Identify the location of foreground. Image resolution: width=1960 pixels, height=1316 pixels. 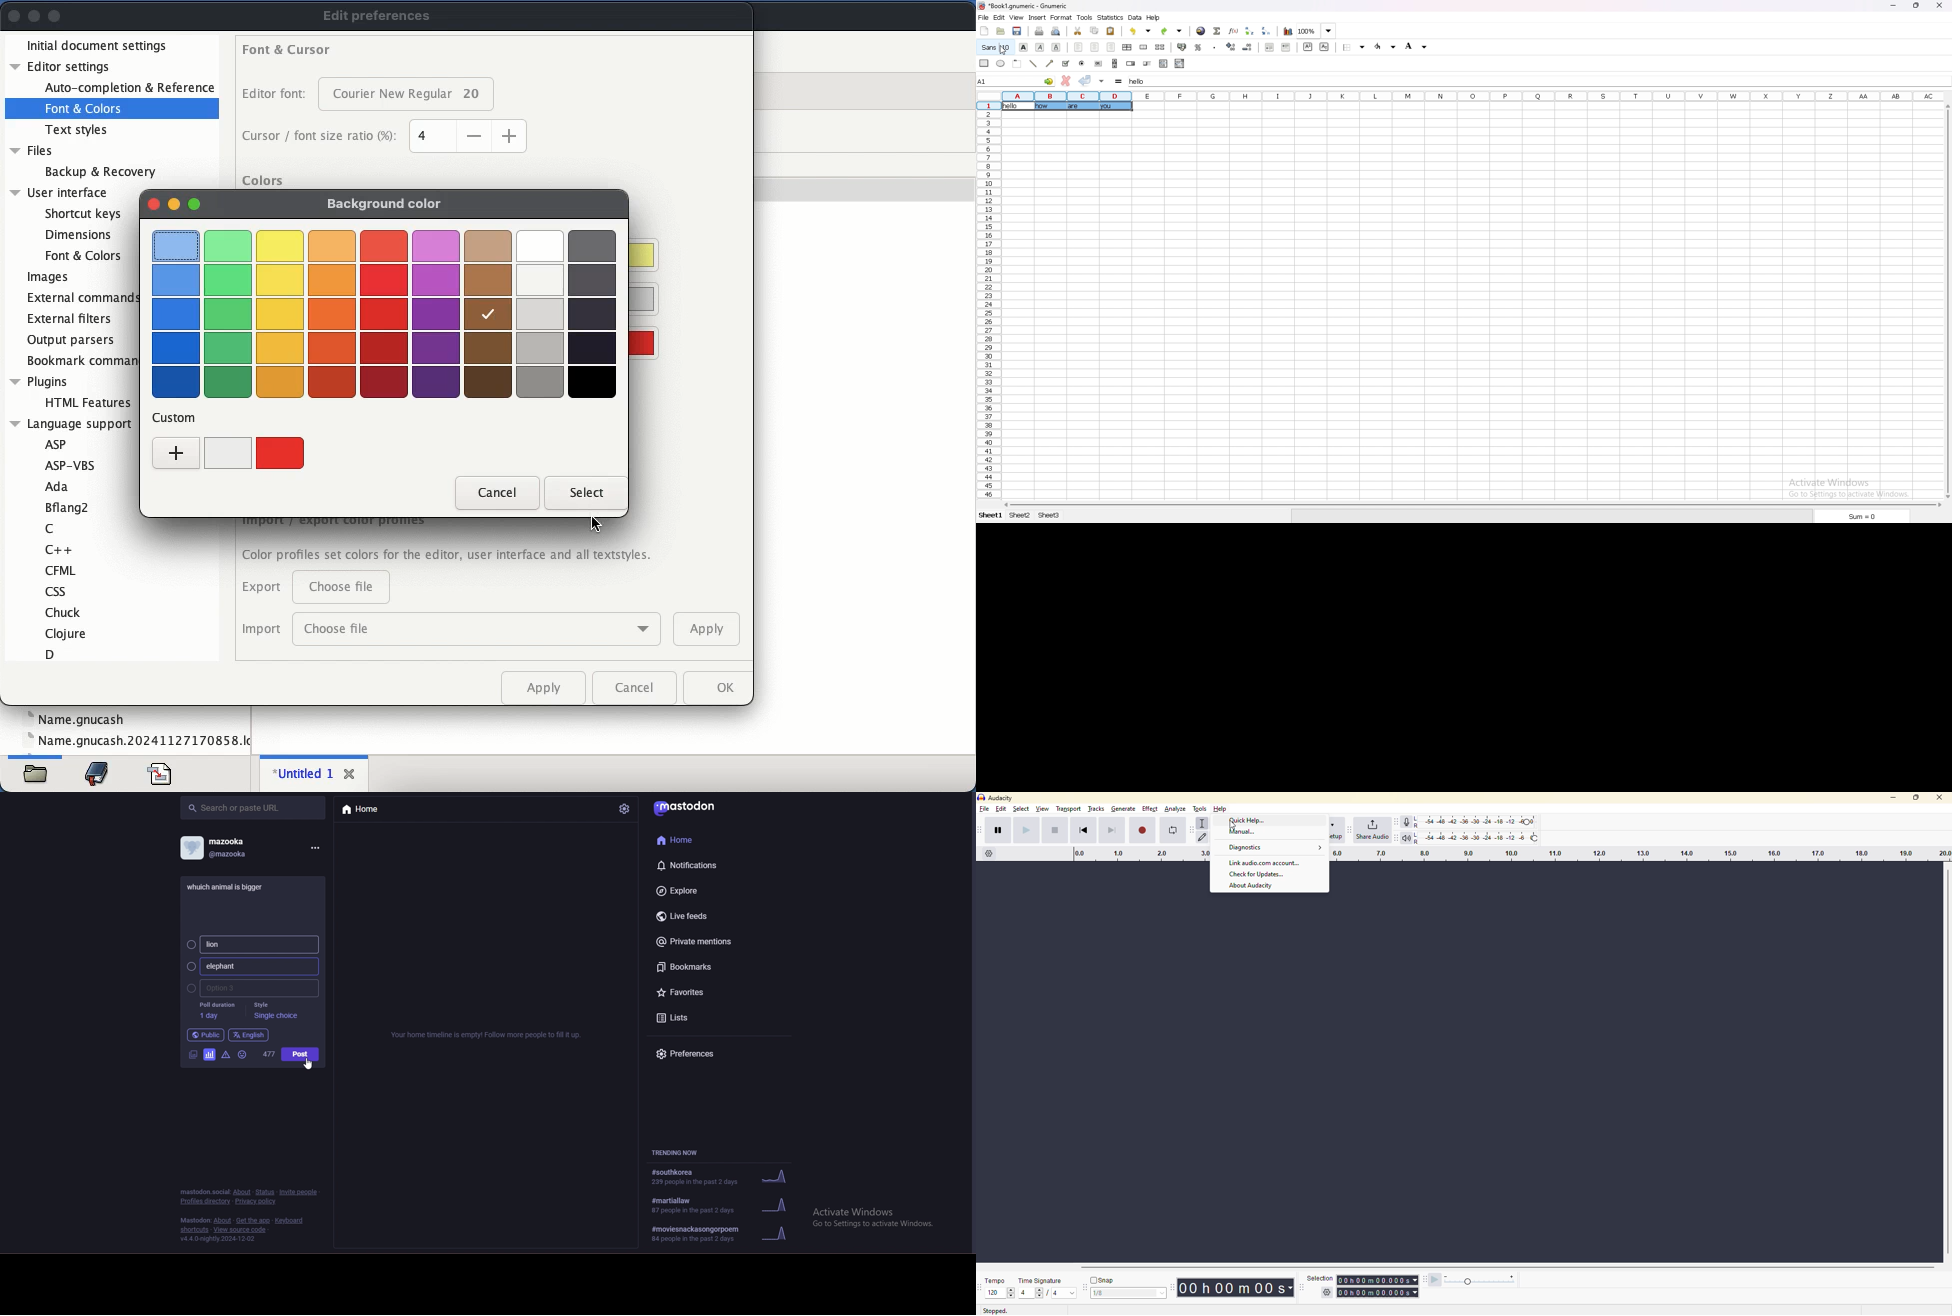
(1385, 47).